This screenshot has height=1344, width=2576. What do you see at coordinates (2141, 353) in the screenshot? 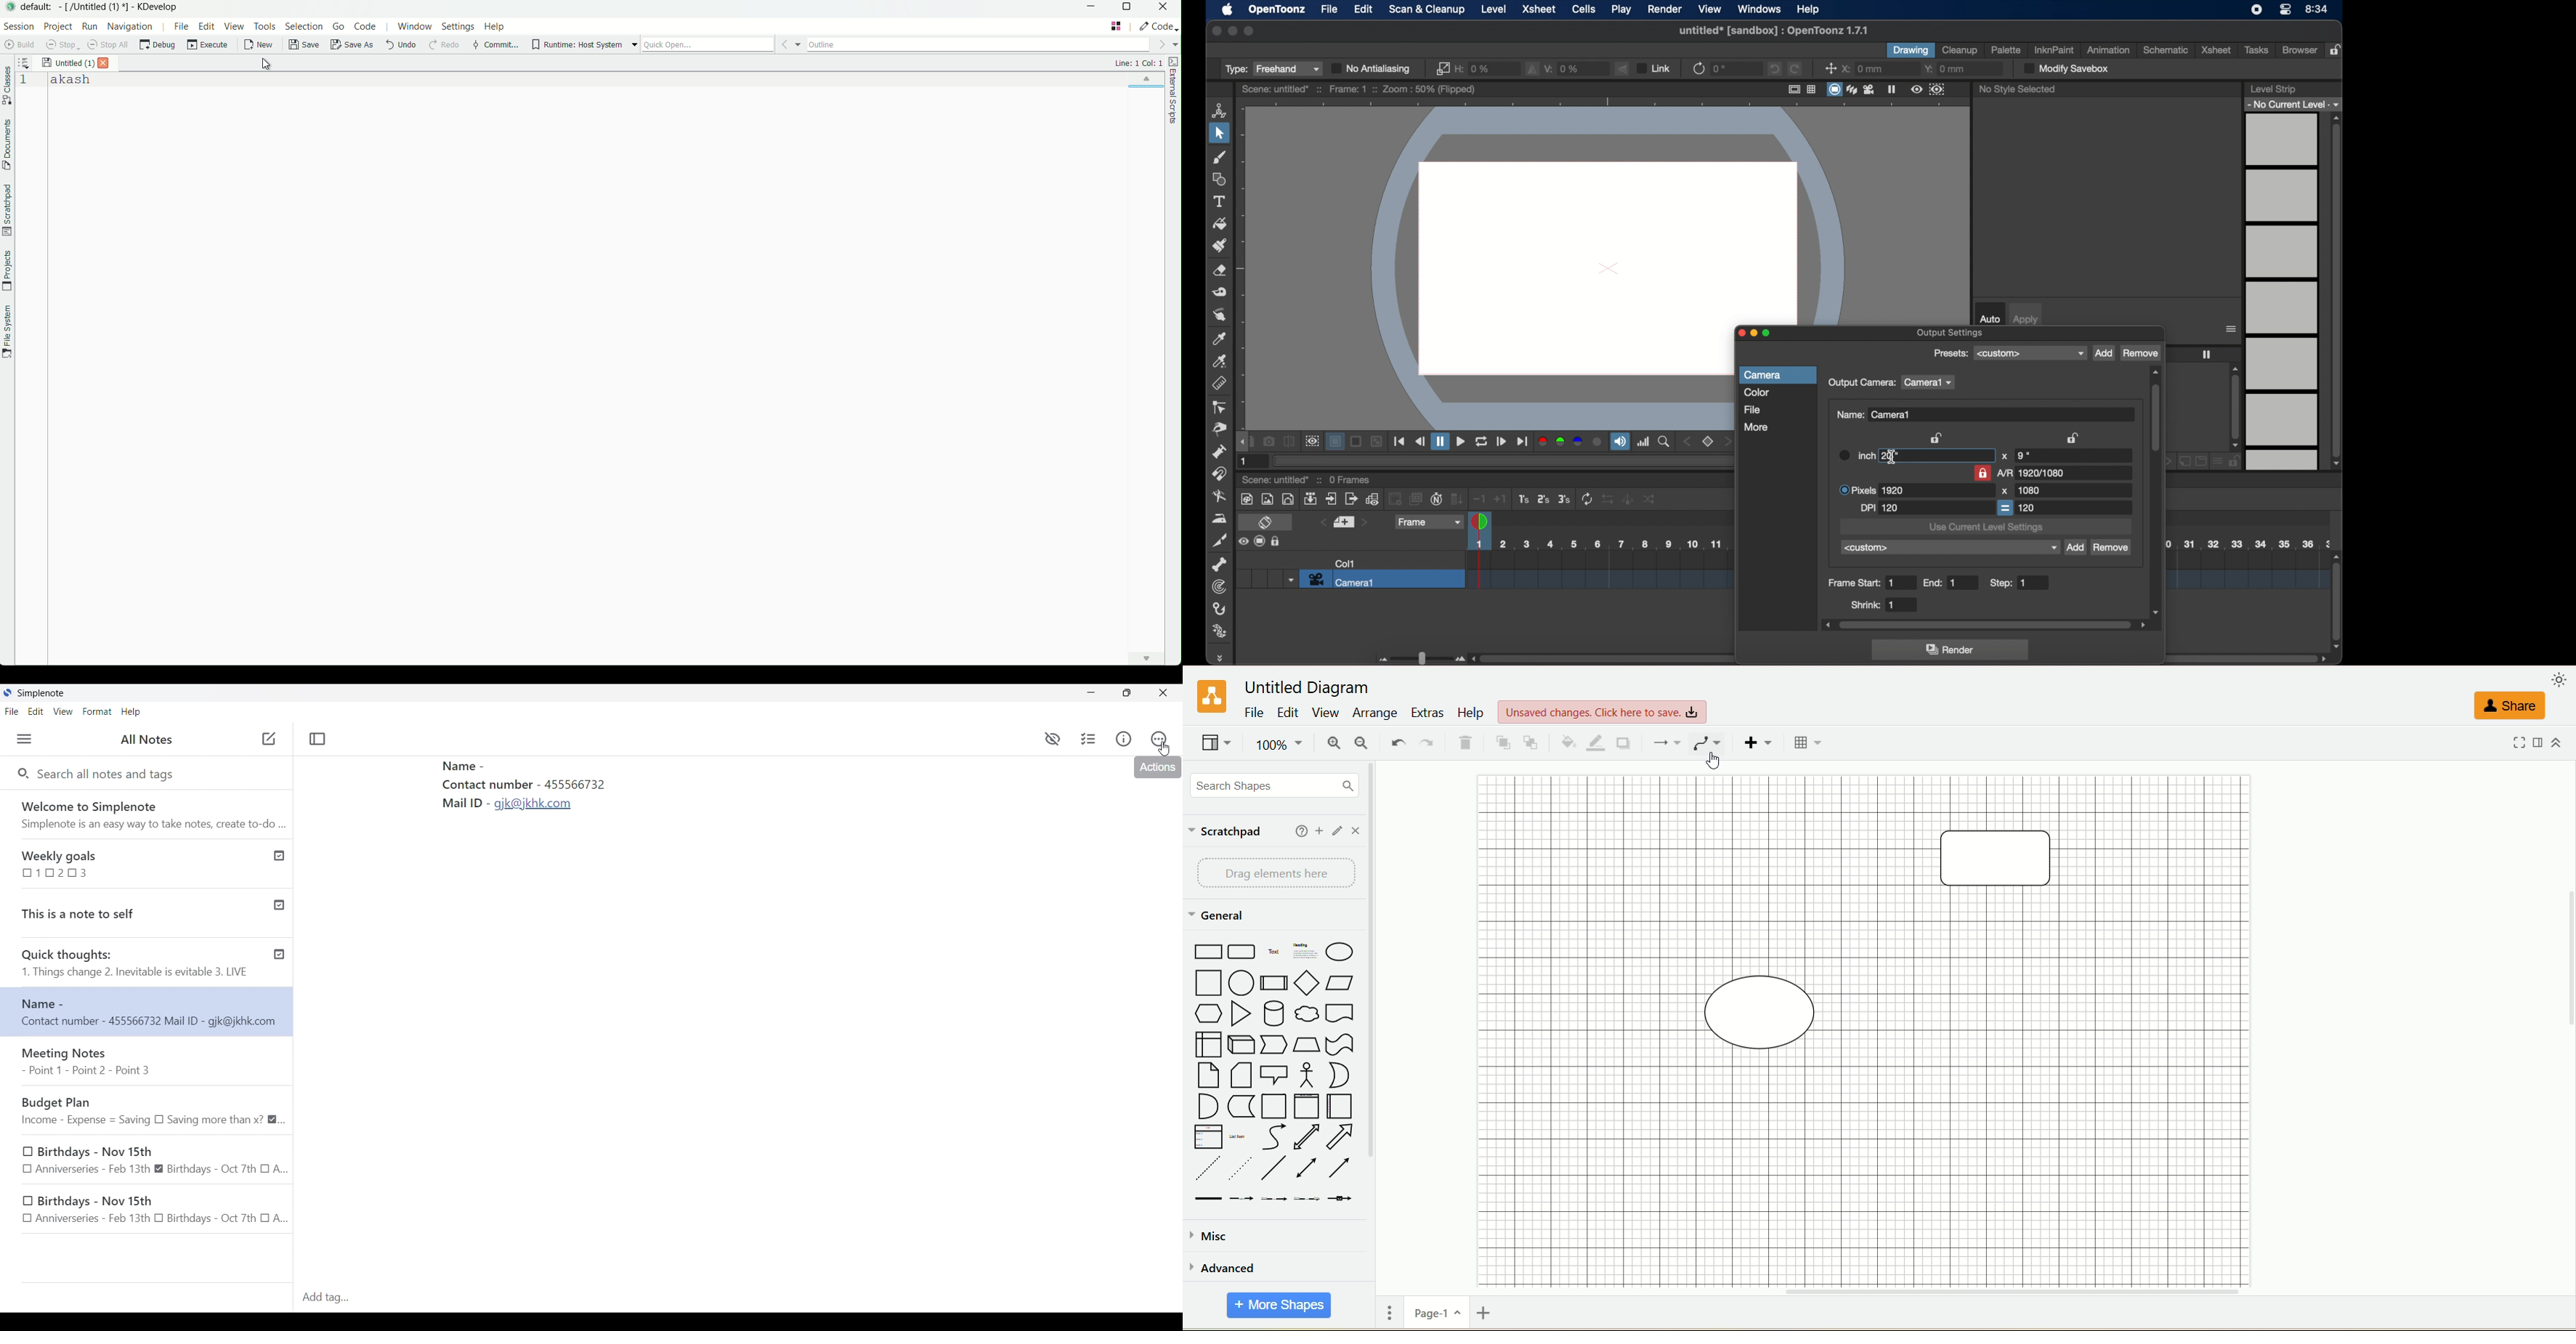
I see `remove` at bounding box center [2141, 353].